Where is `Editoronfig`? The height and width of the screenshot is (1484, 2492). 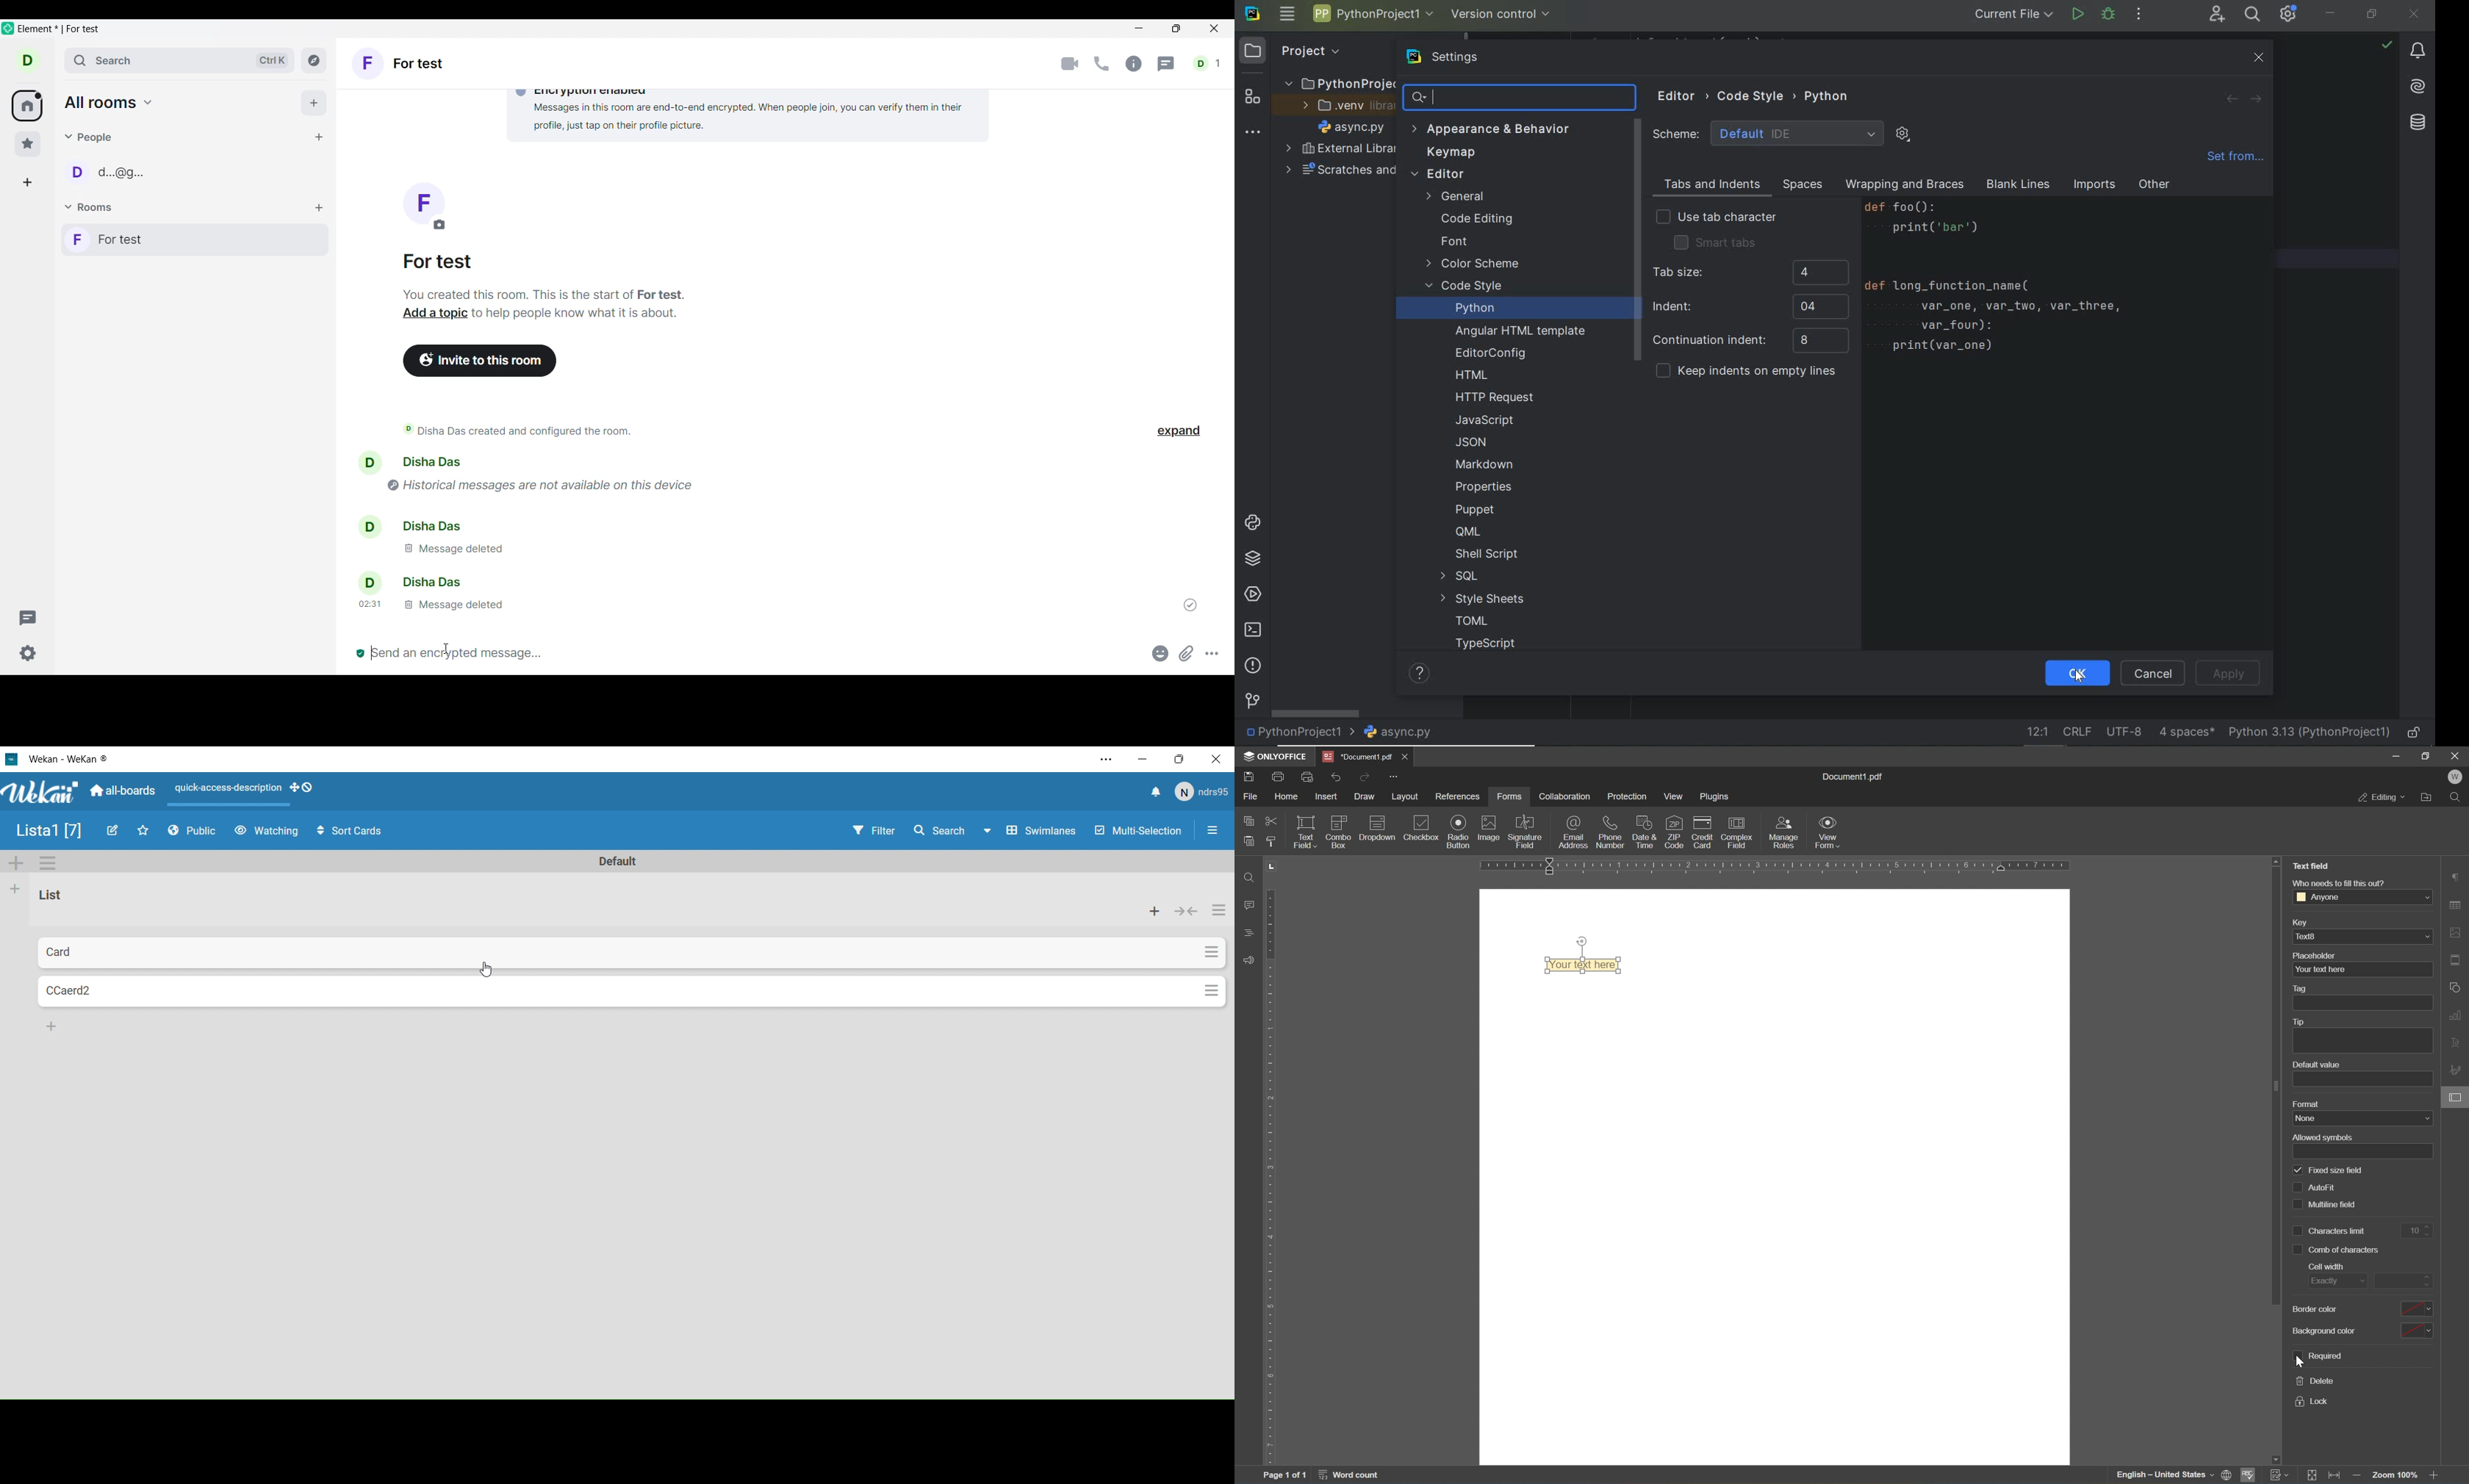
Editoronfig is located at coordinates (1488, 353).